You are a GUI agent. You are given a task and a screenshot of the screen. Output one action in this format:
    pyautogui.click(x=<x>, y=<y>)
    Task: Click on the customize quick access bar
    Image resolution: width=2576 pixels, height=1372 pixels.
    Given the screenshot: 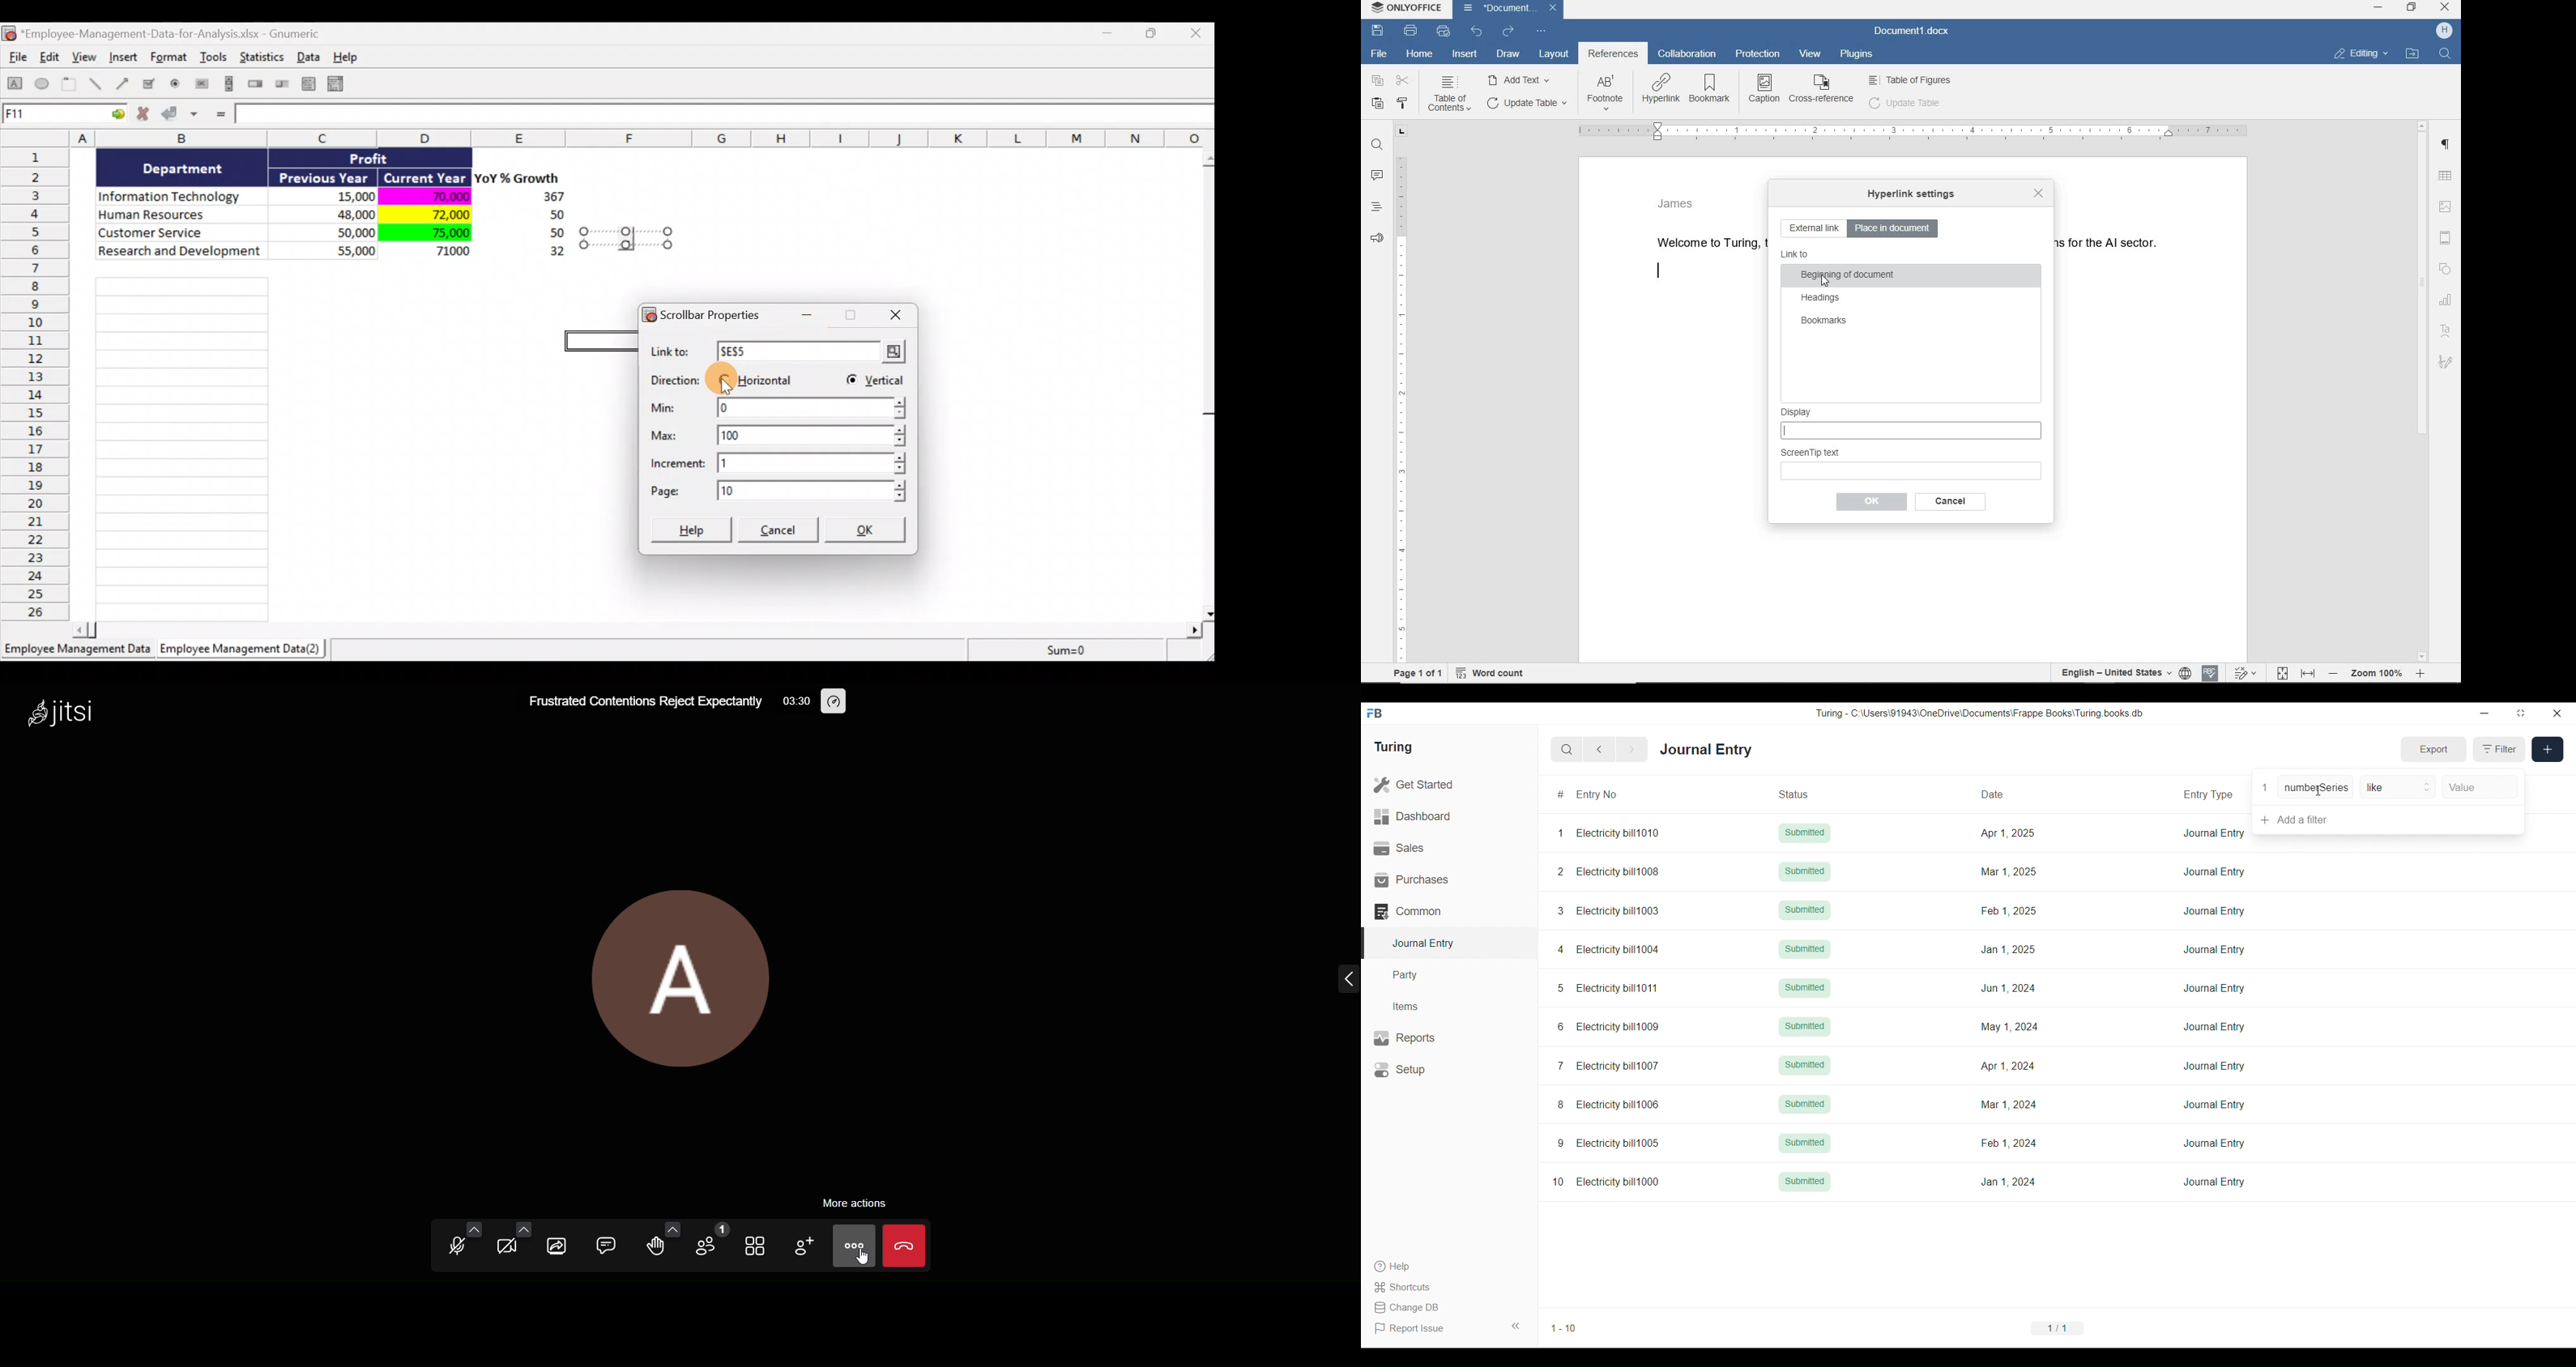 What is the action you would take?
    pyautogui.click(x=1540, y=31)
    